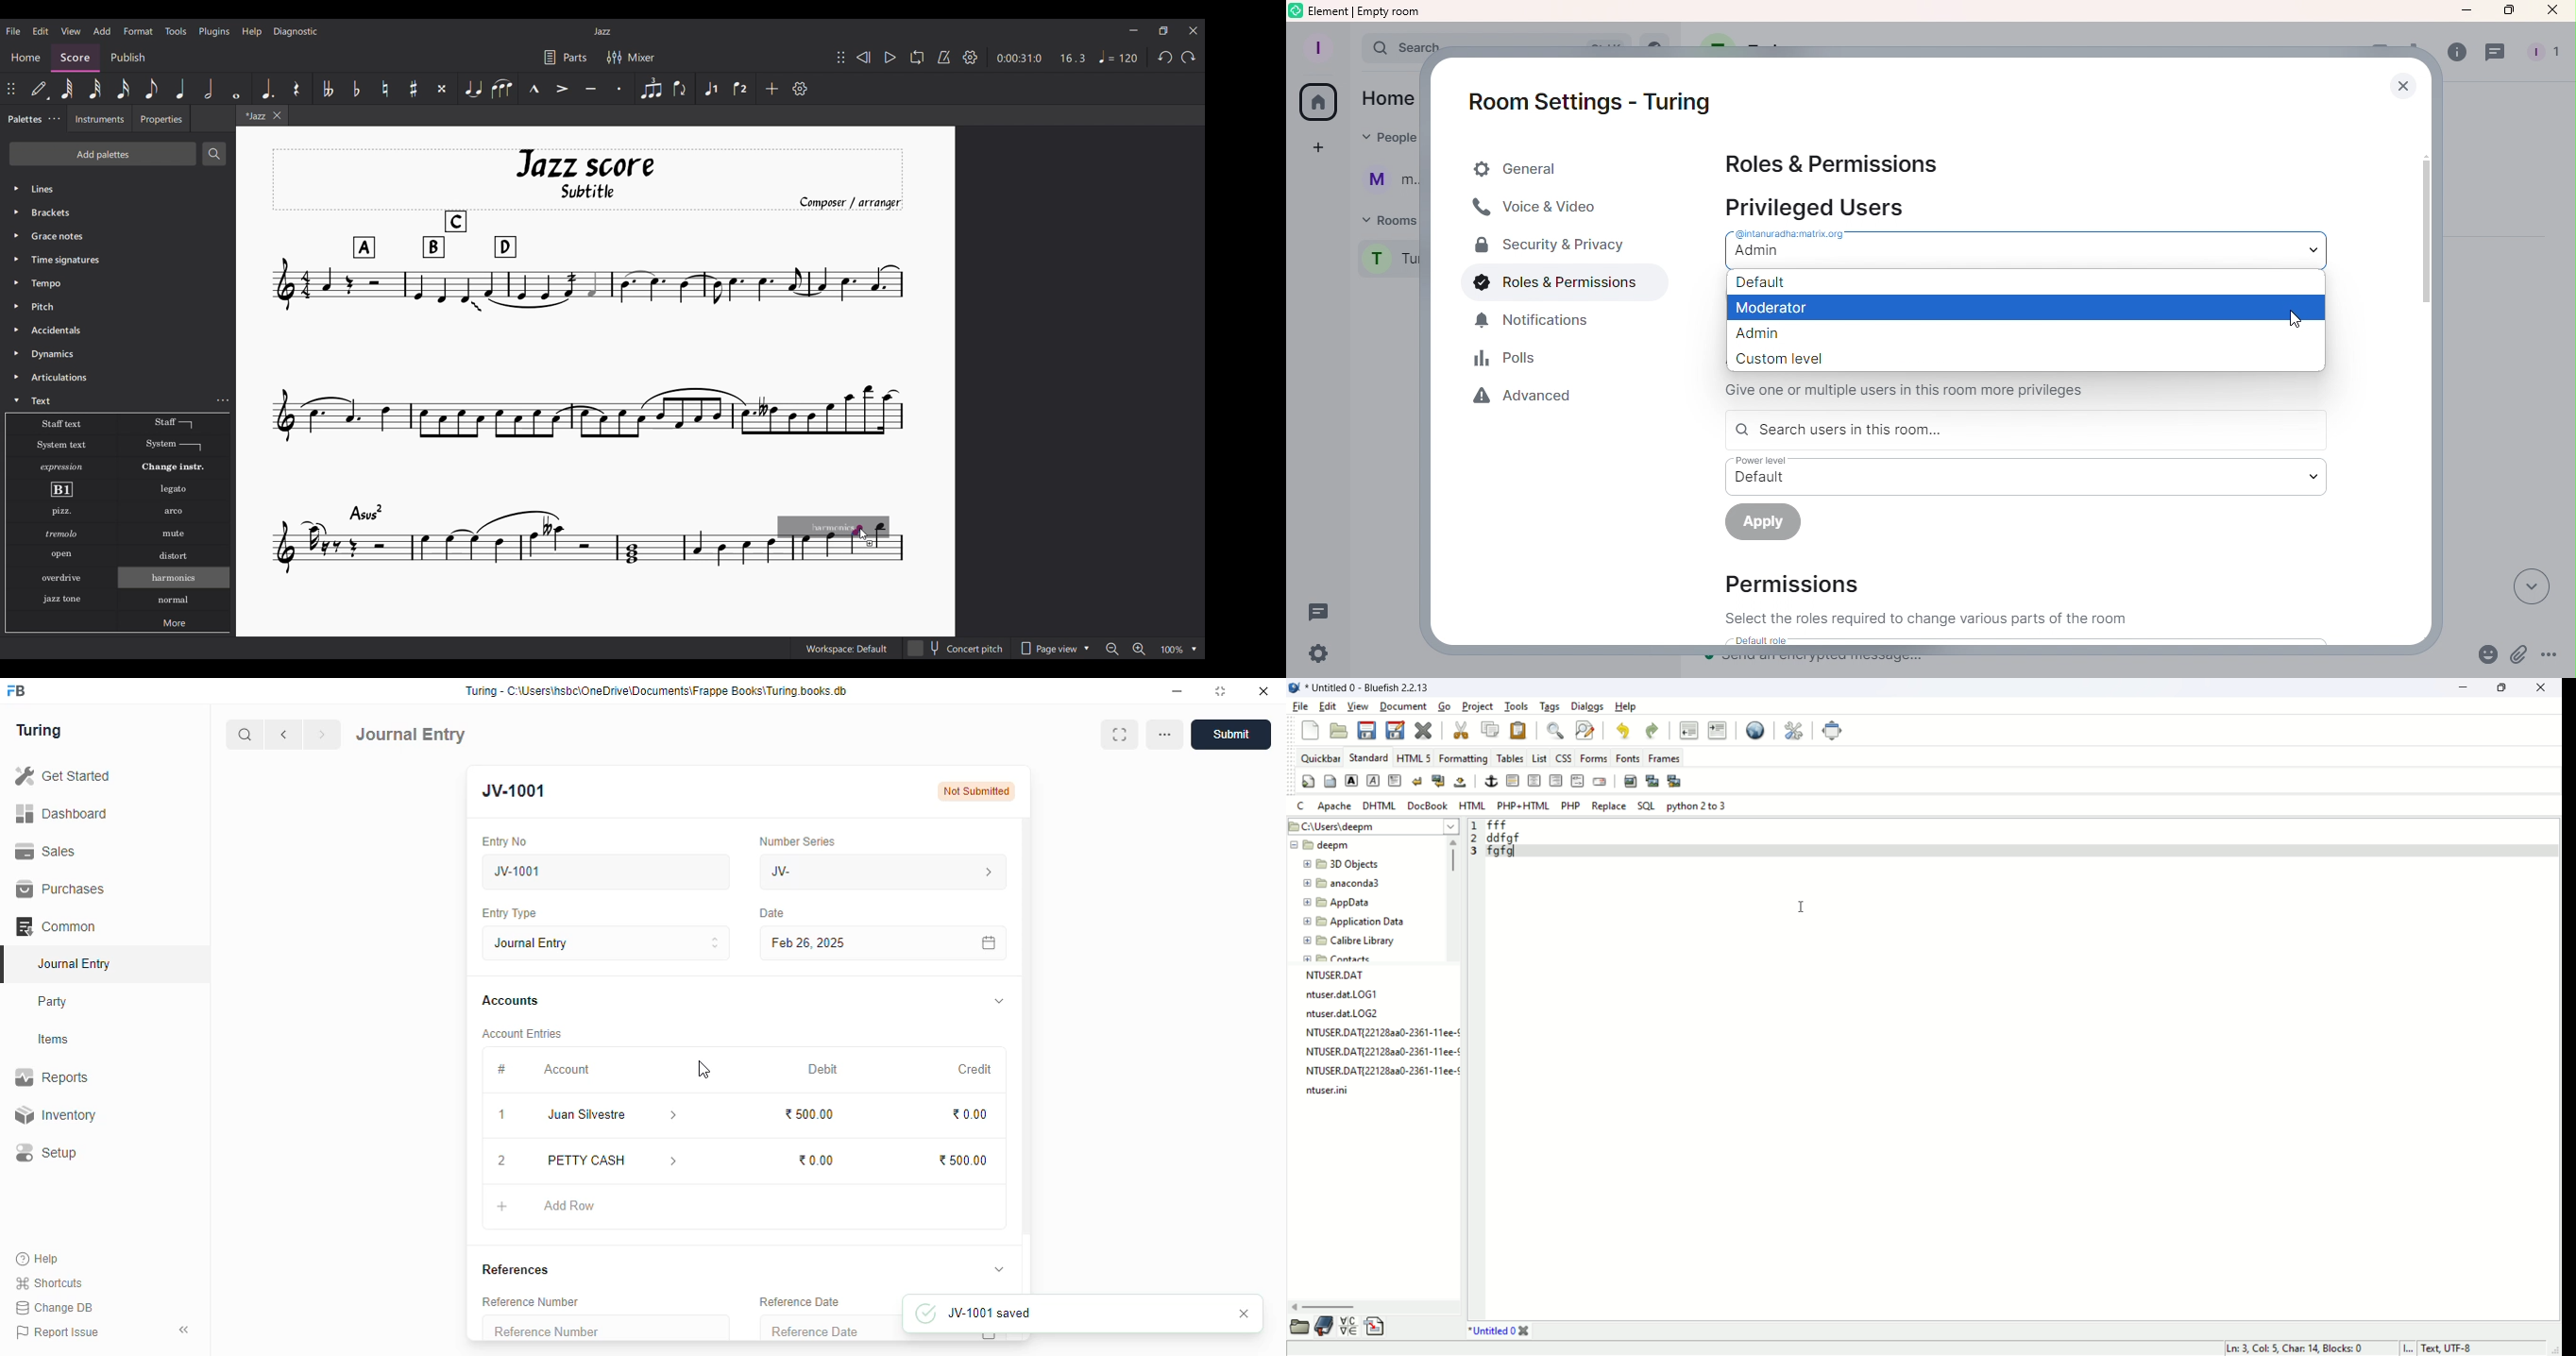 The image size is (2576, 1372). Describe the element at coordinates (1425, 729) in the screenshot. I see `close current file` at that location.